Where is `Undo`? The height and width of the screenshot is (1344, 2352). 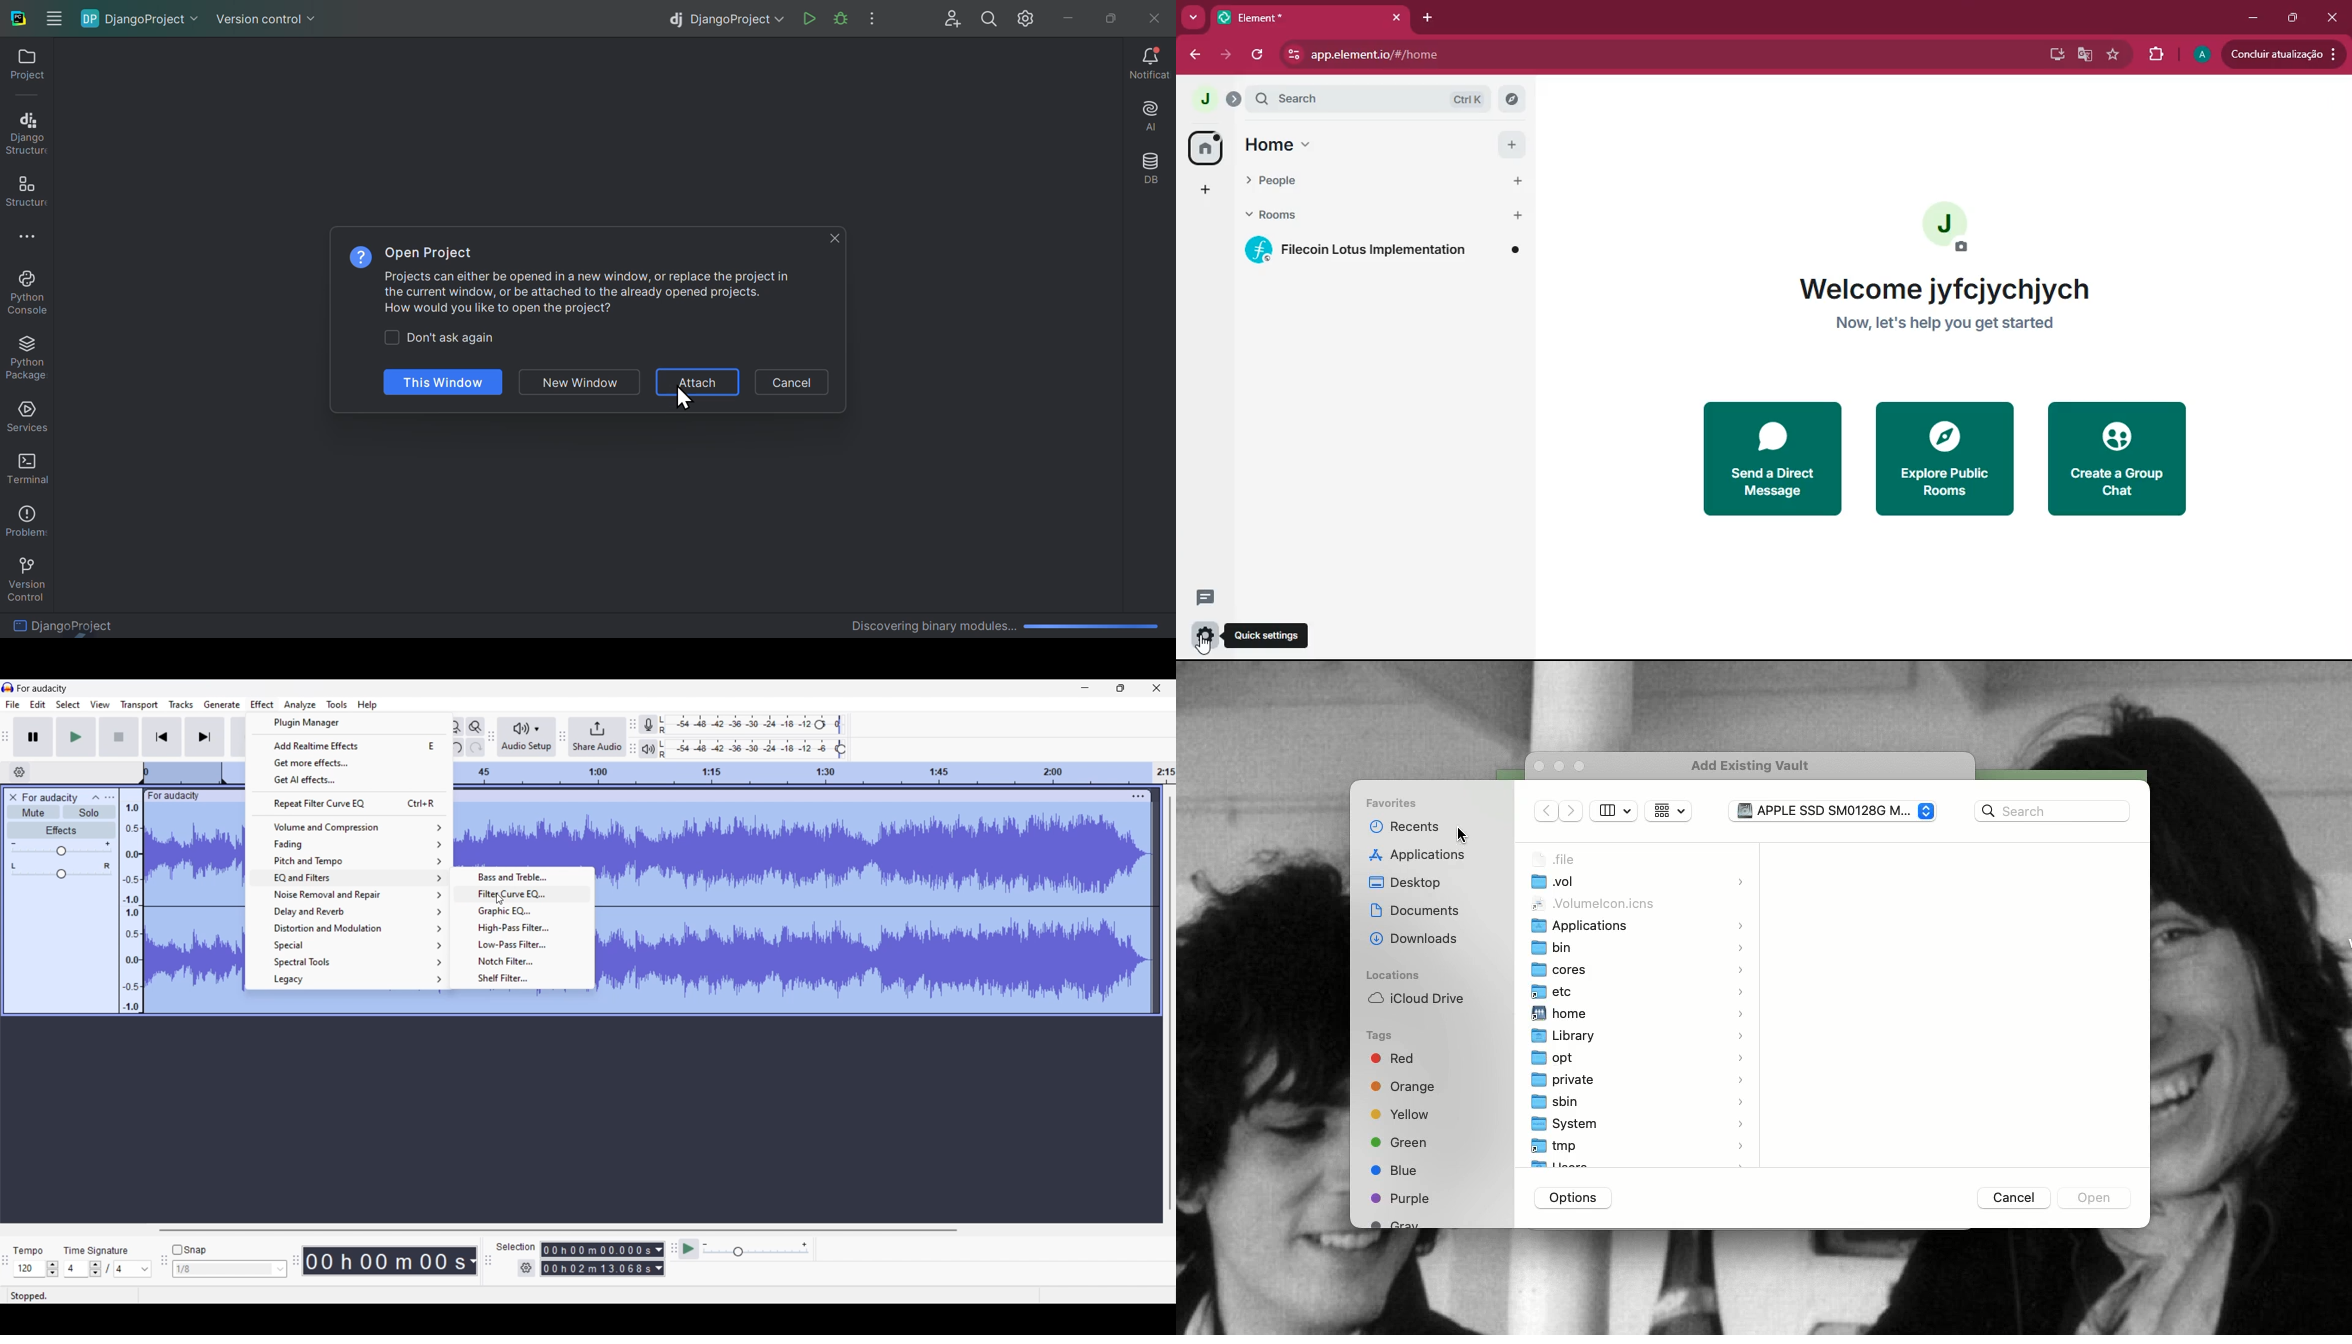 Undo is located at coordinates (454, 747).